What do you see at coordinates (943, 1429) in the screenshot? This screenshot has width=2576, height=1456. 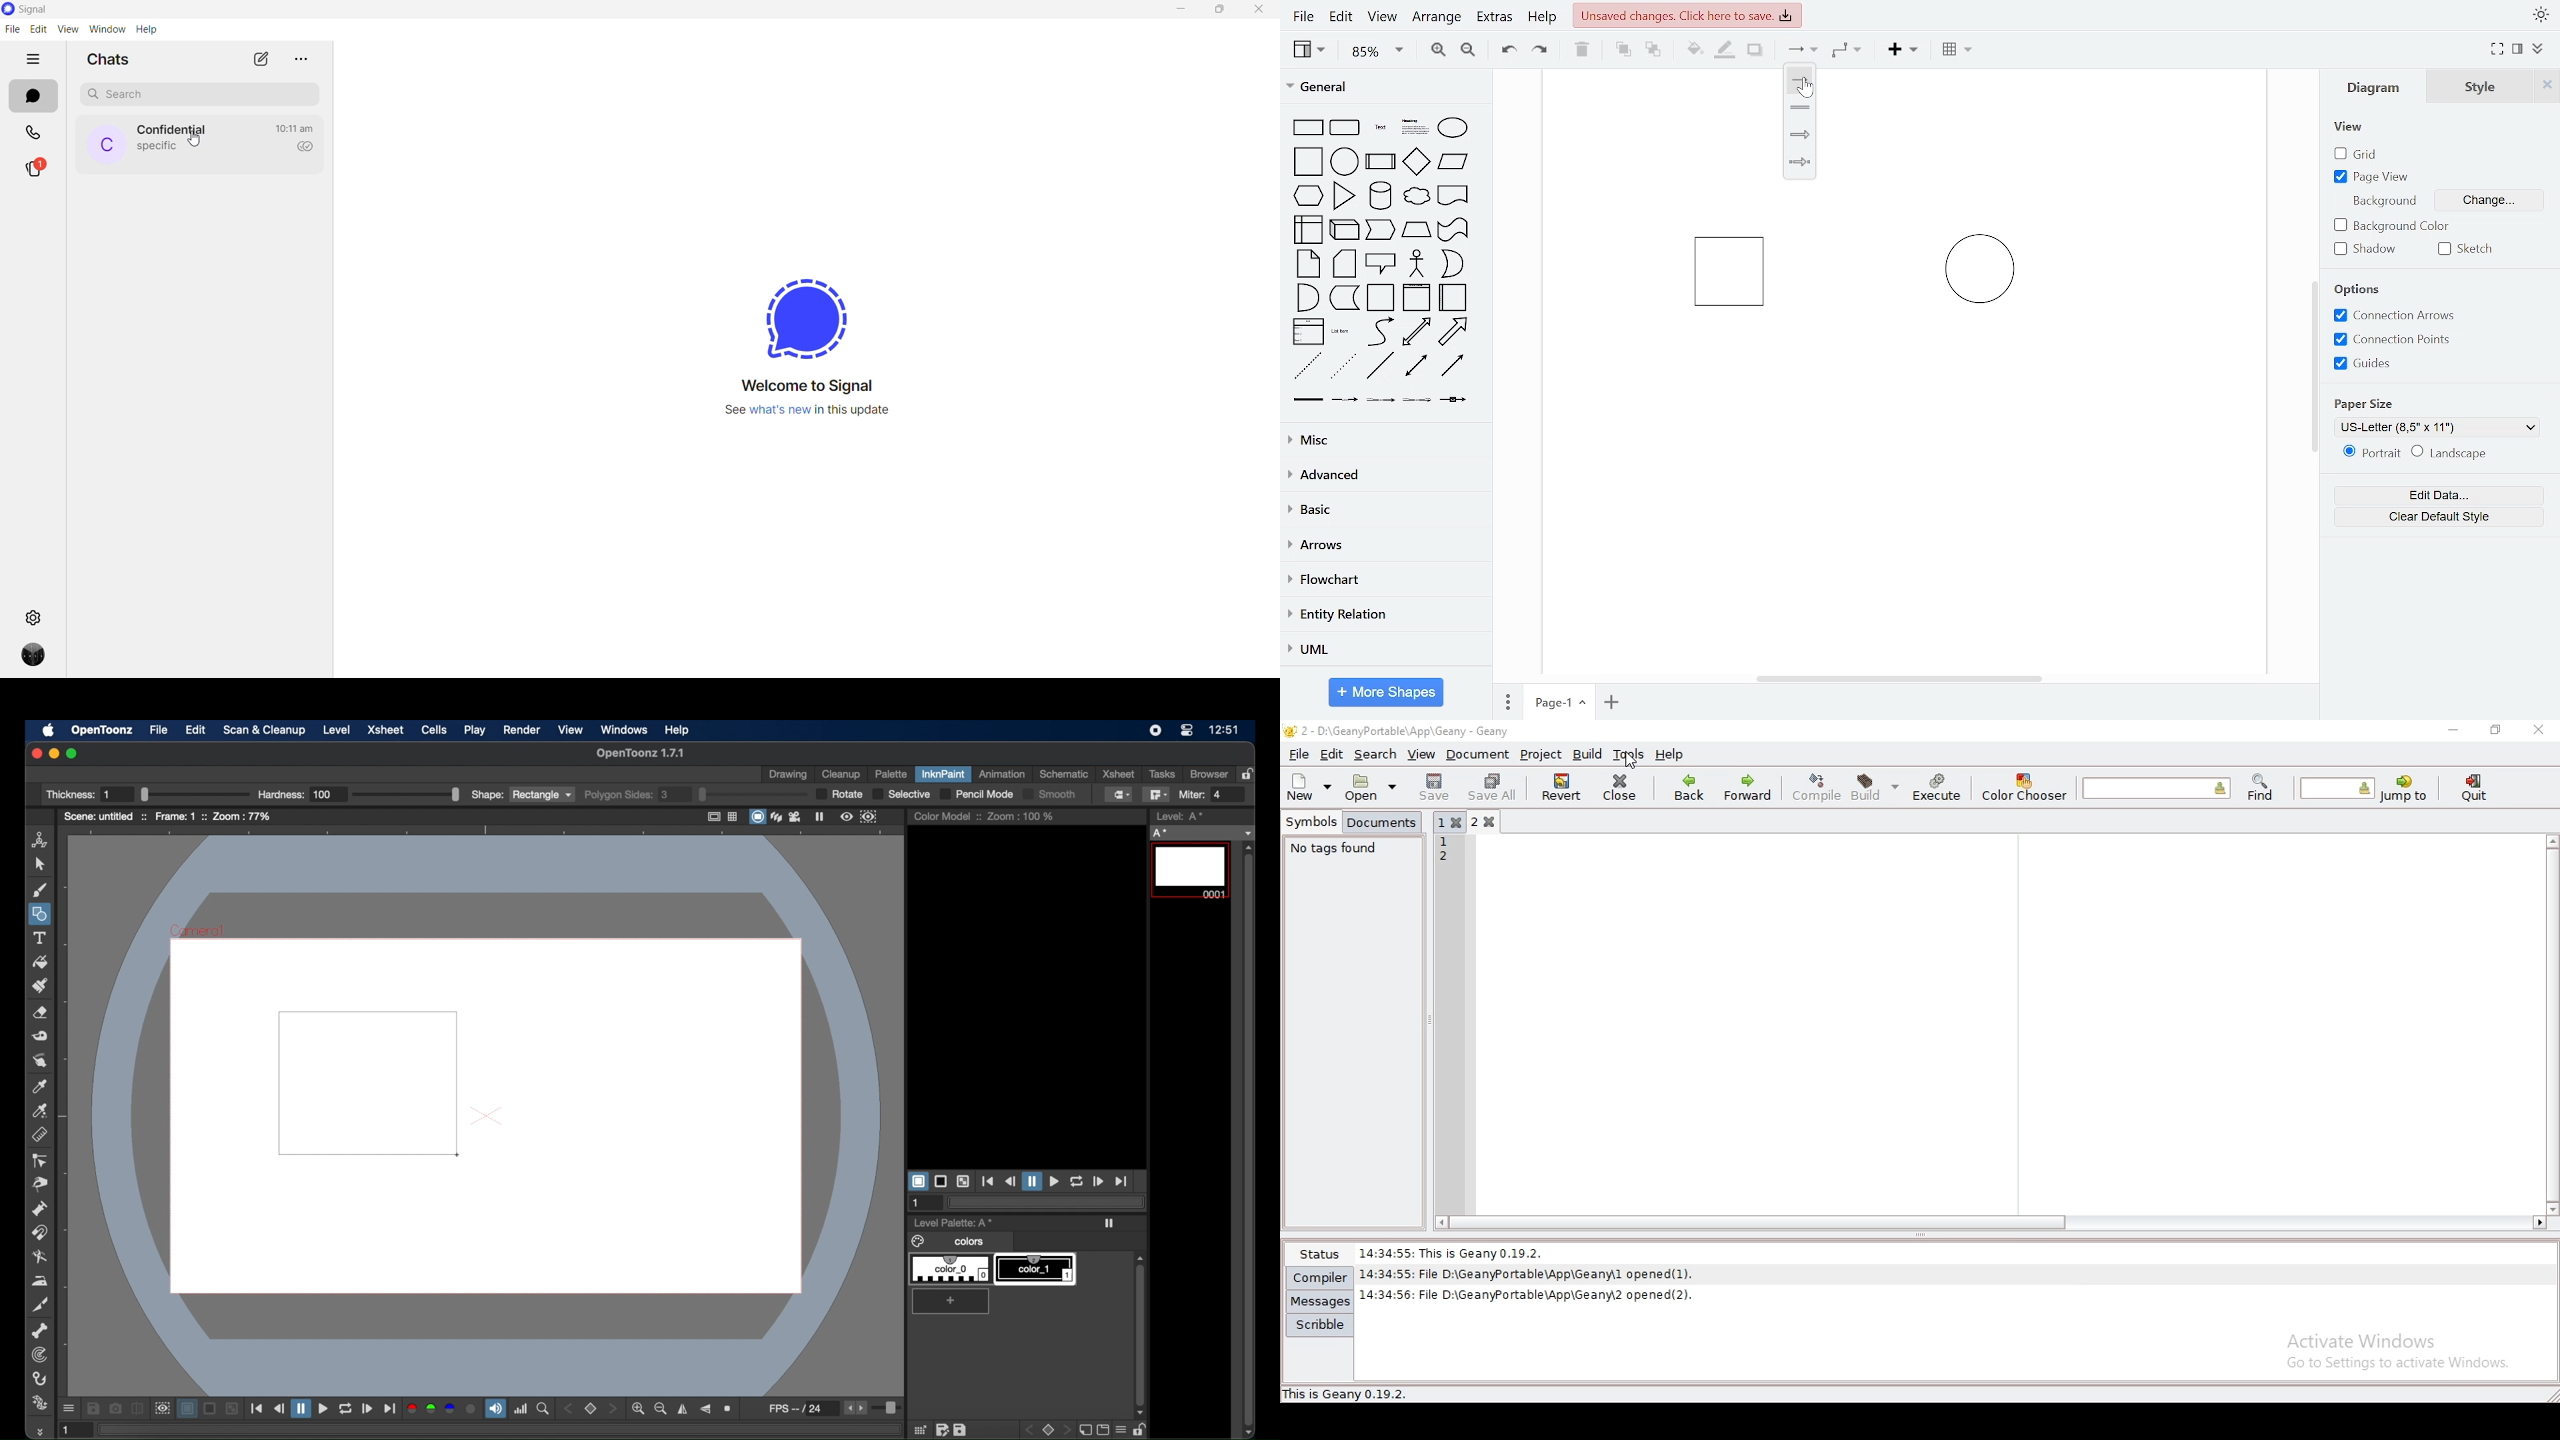 I see `edit` at bounding box center [943, 1429].